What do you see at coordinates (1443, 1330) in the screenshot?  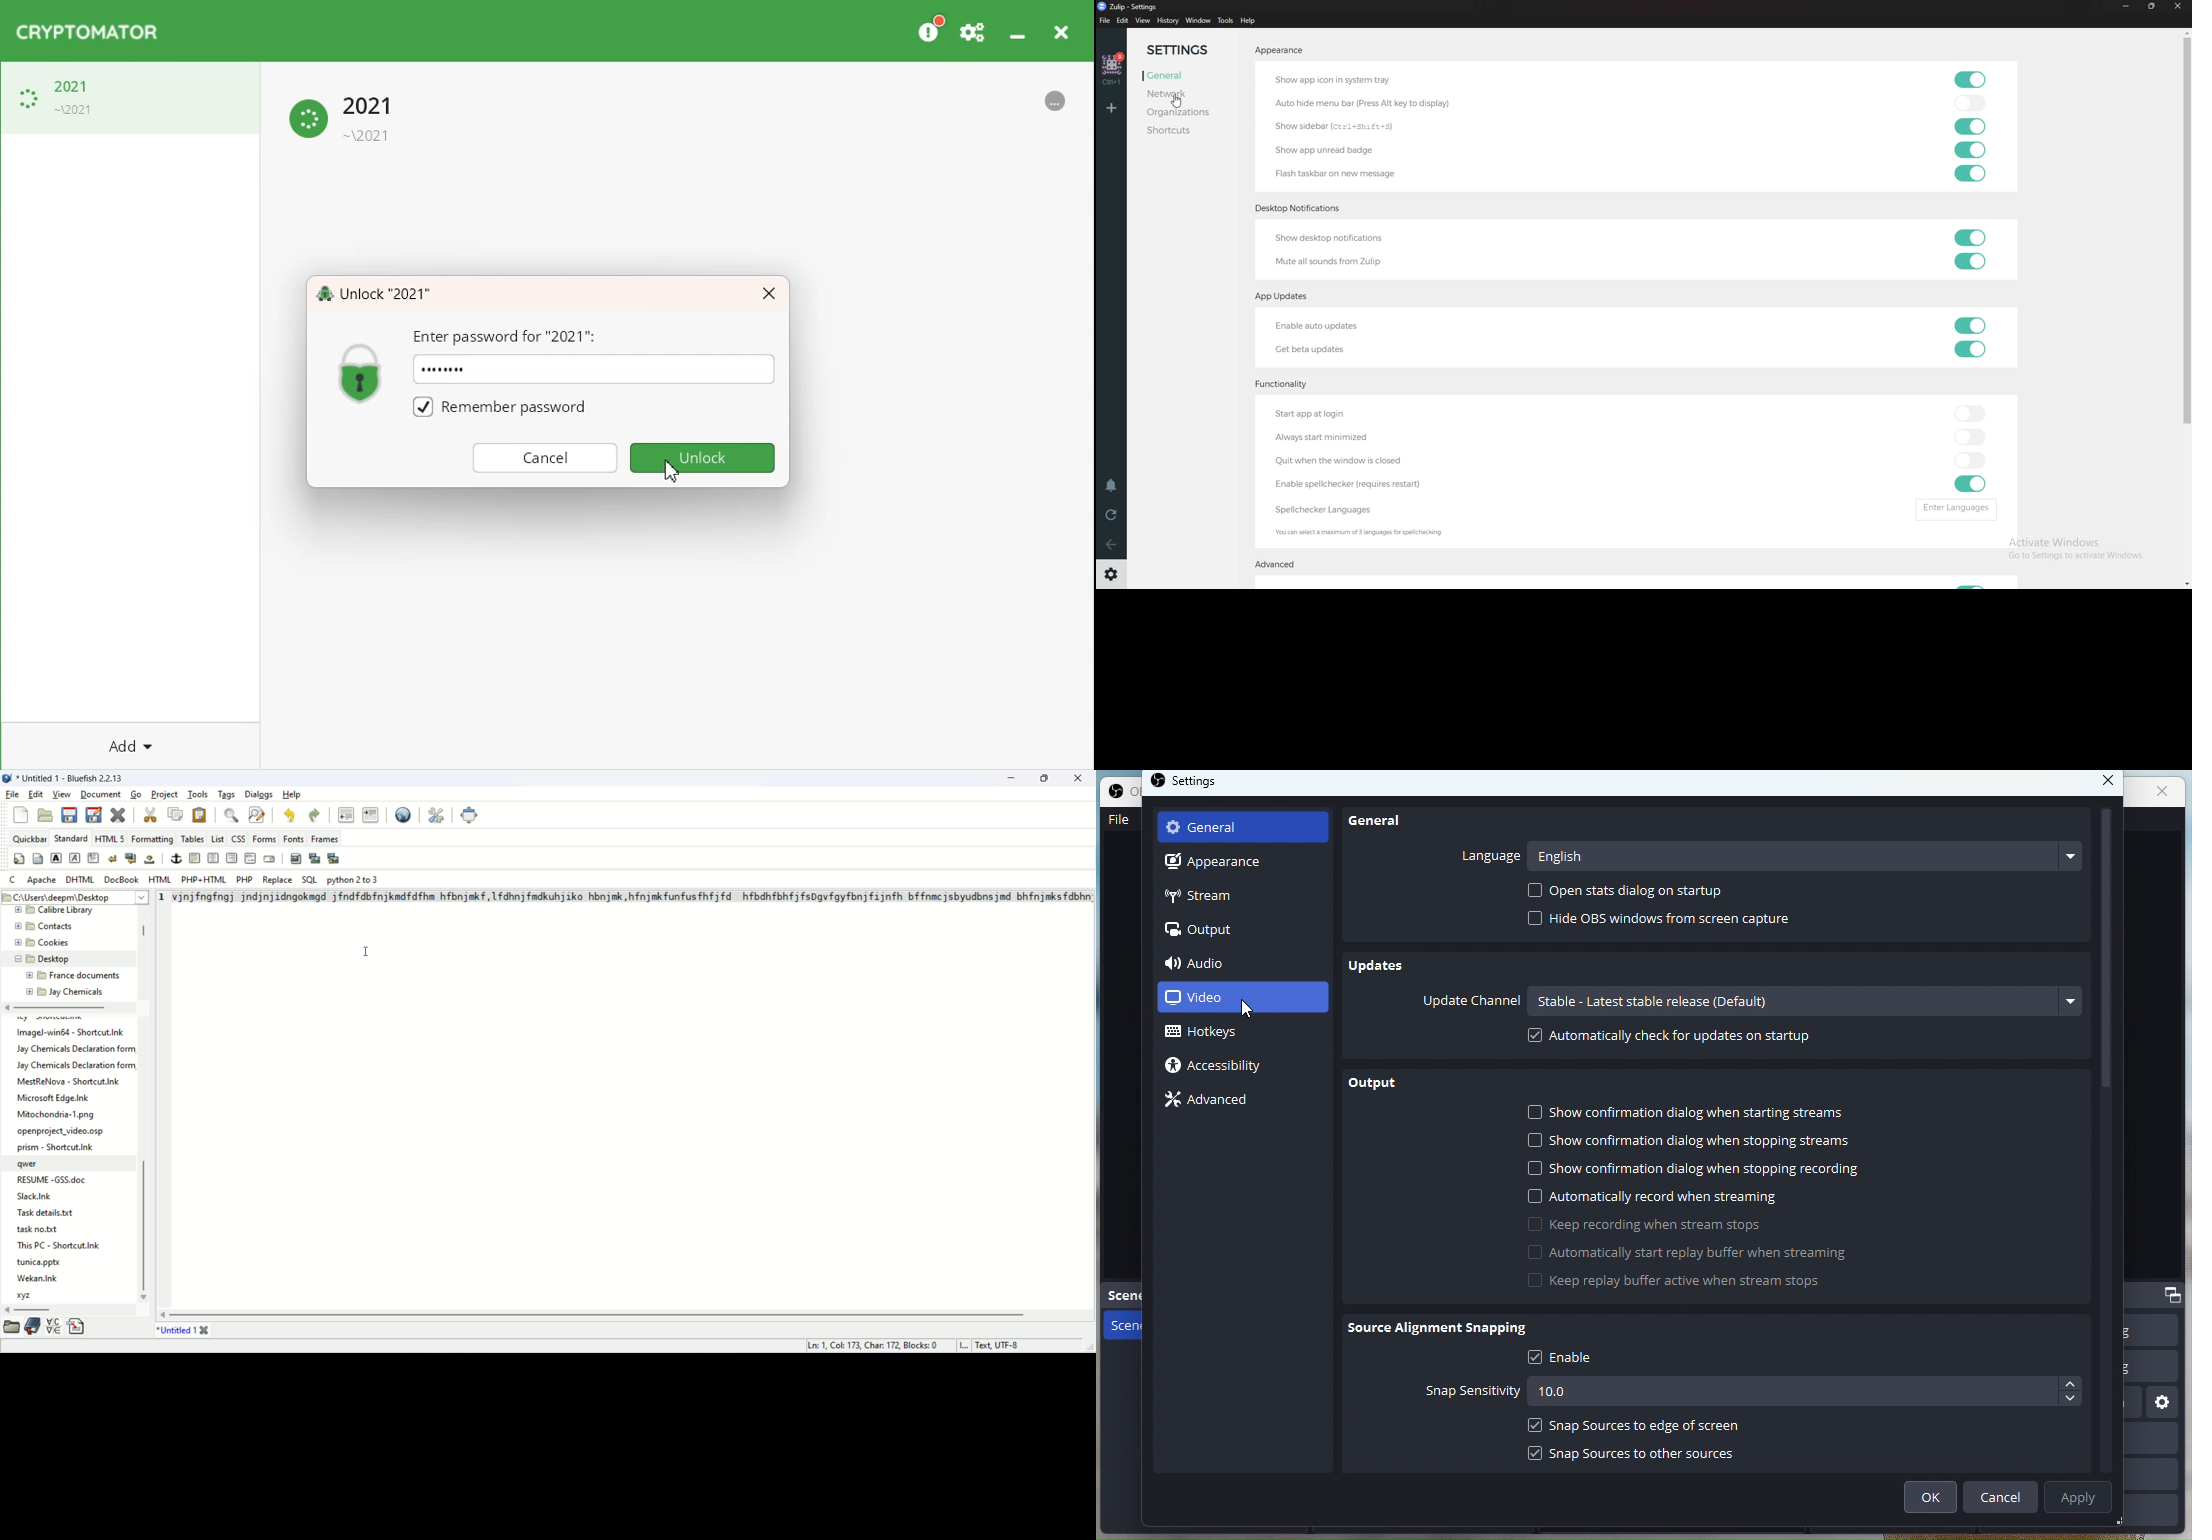 I see `Source alignment snapping` at bounding box center [1443, 1330].